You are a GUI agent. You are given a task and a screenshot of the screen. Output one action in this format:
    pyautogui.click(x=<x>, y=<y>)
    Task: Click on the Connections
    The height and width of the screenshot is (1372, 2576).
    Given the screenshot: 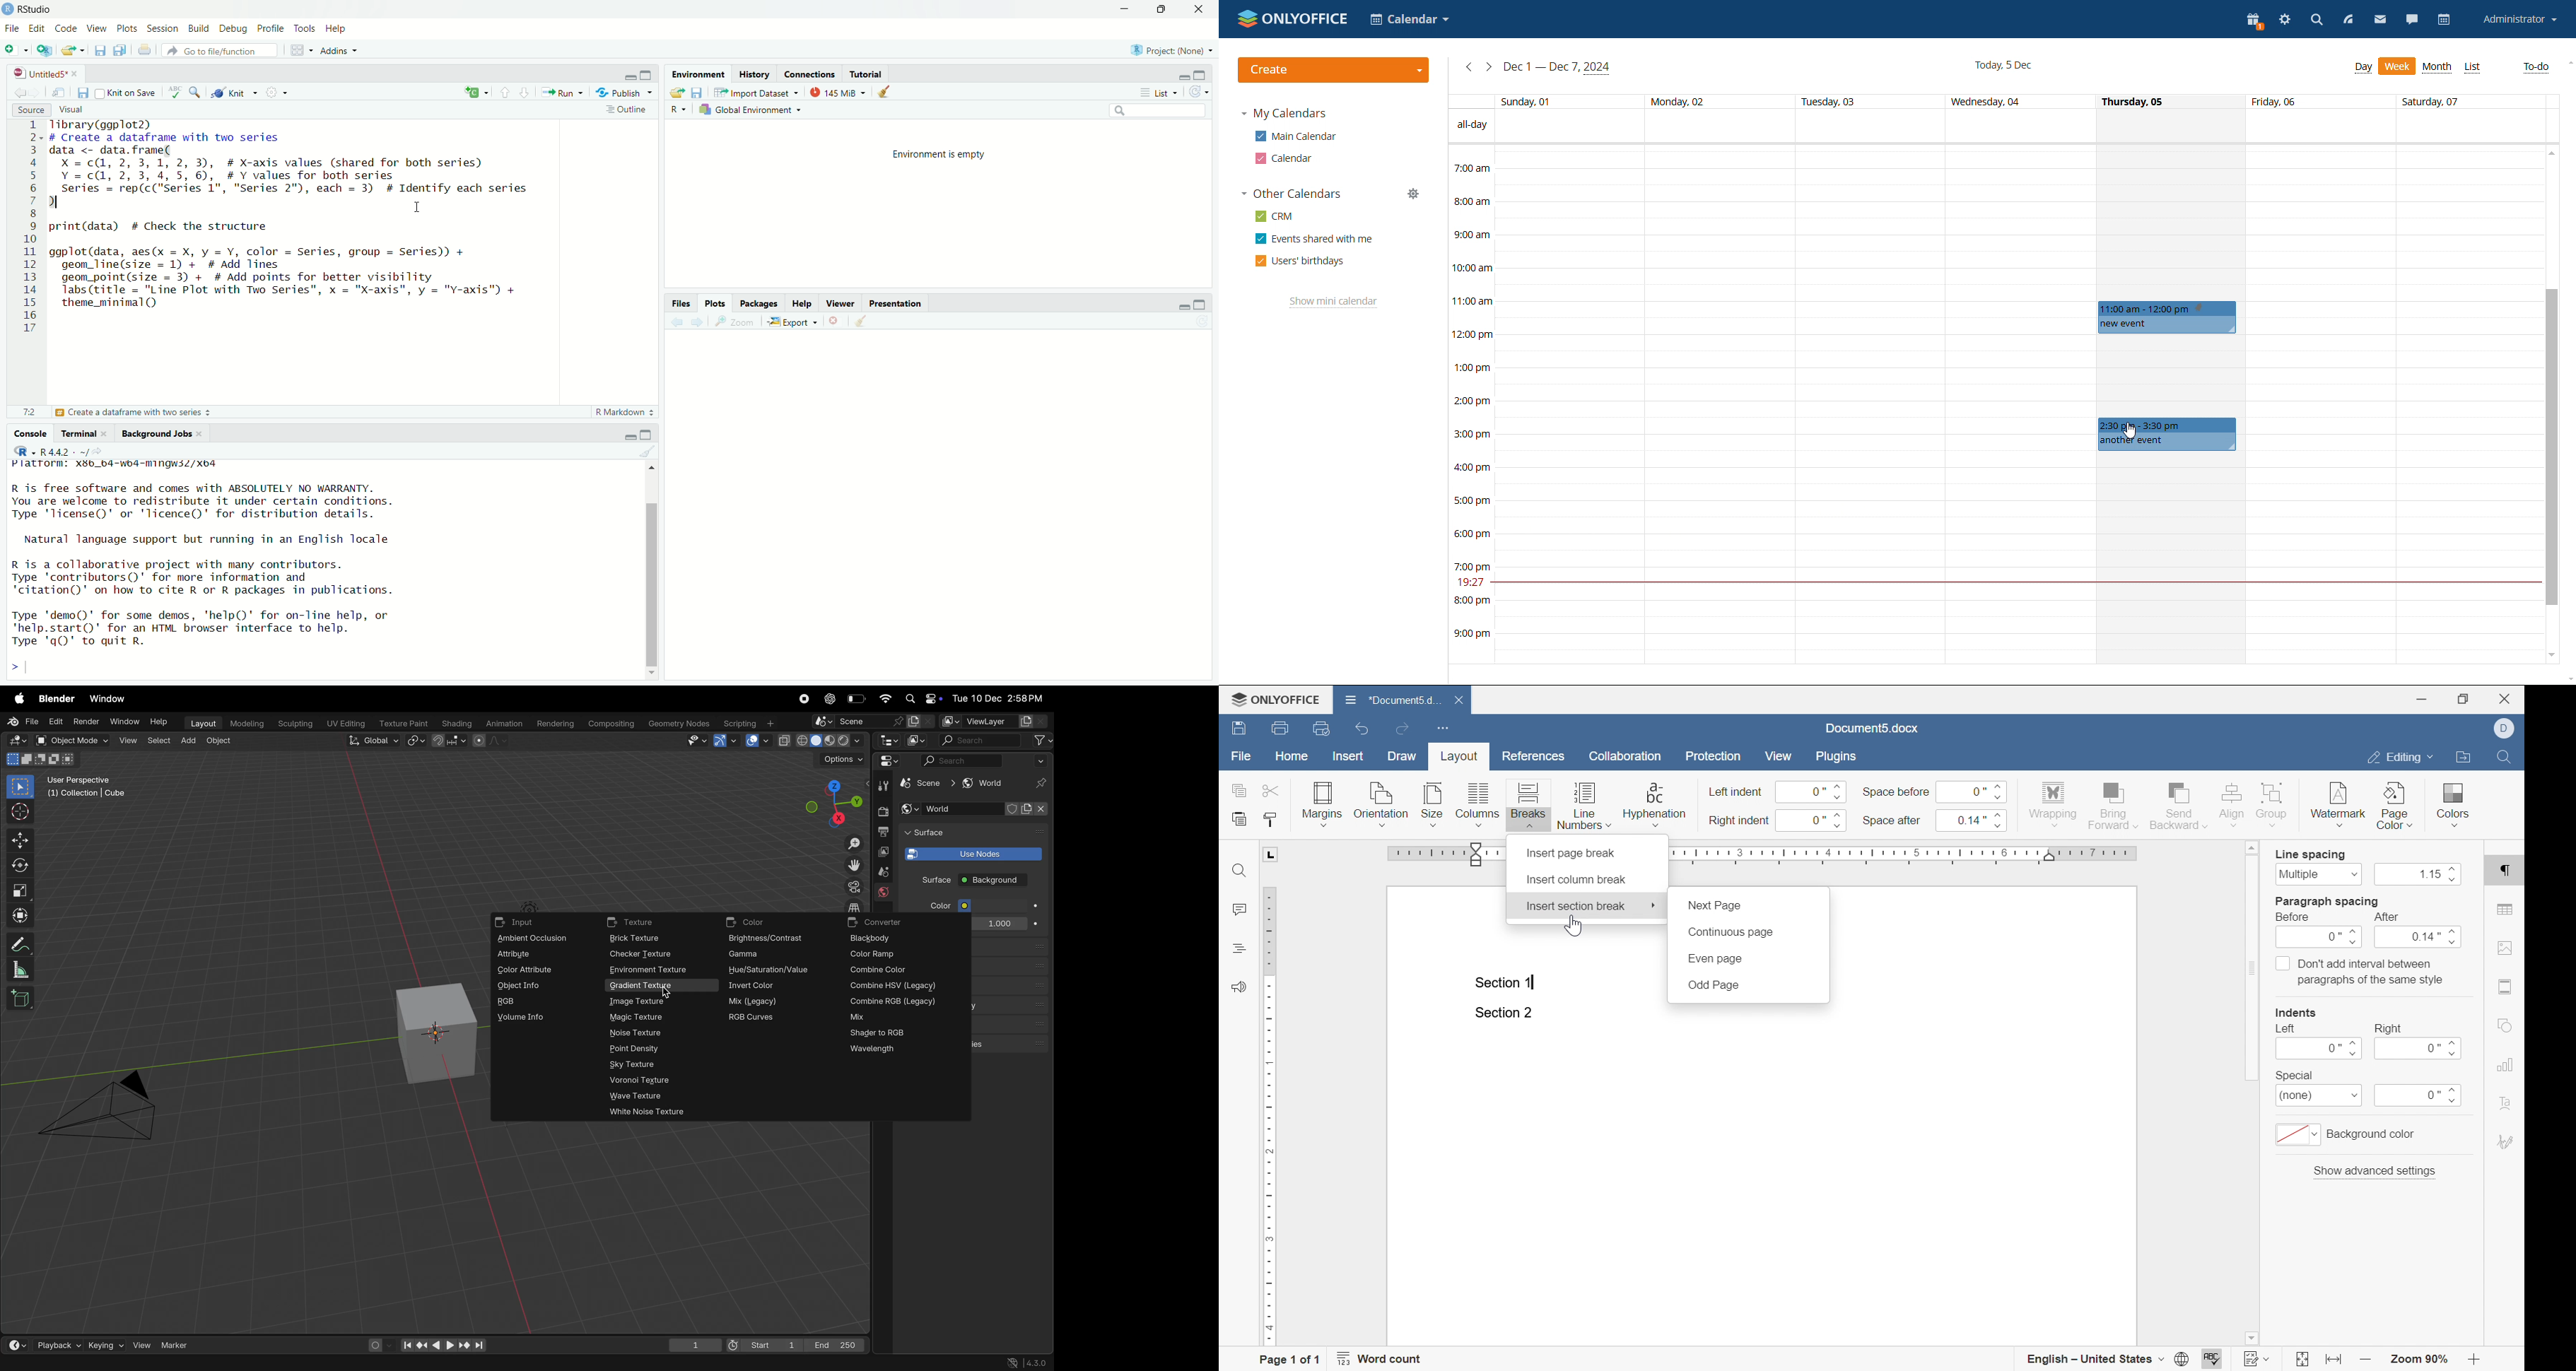 What is the action you would take?
    pyautogui.click(x=807, y=74)
    